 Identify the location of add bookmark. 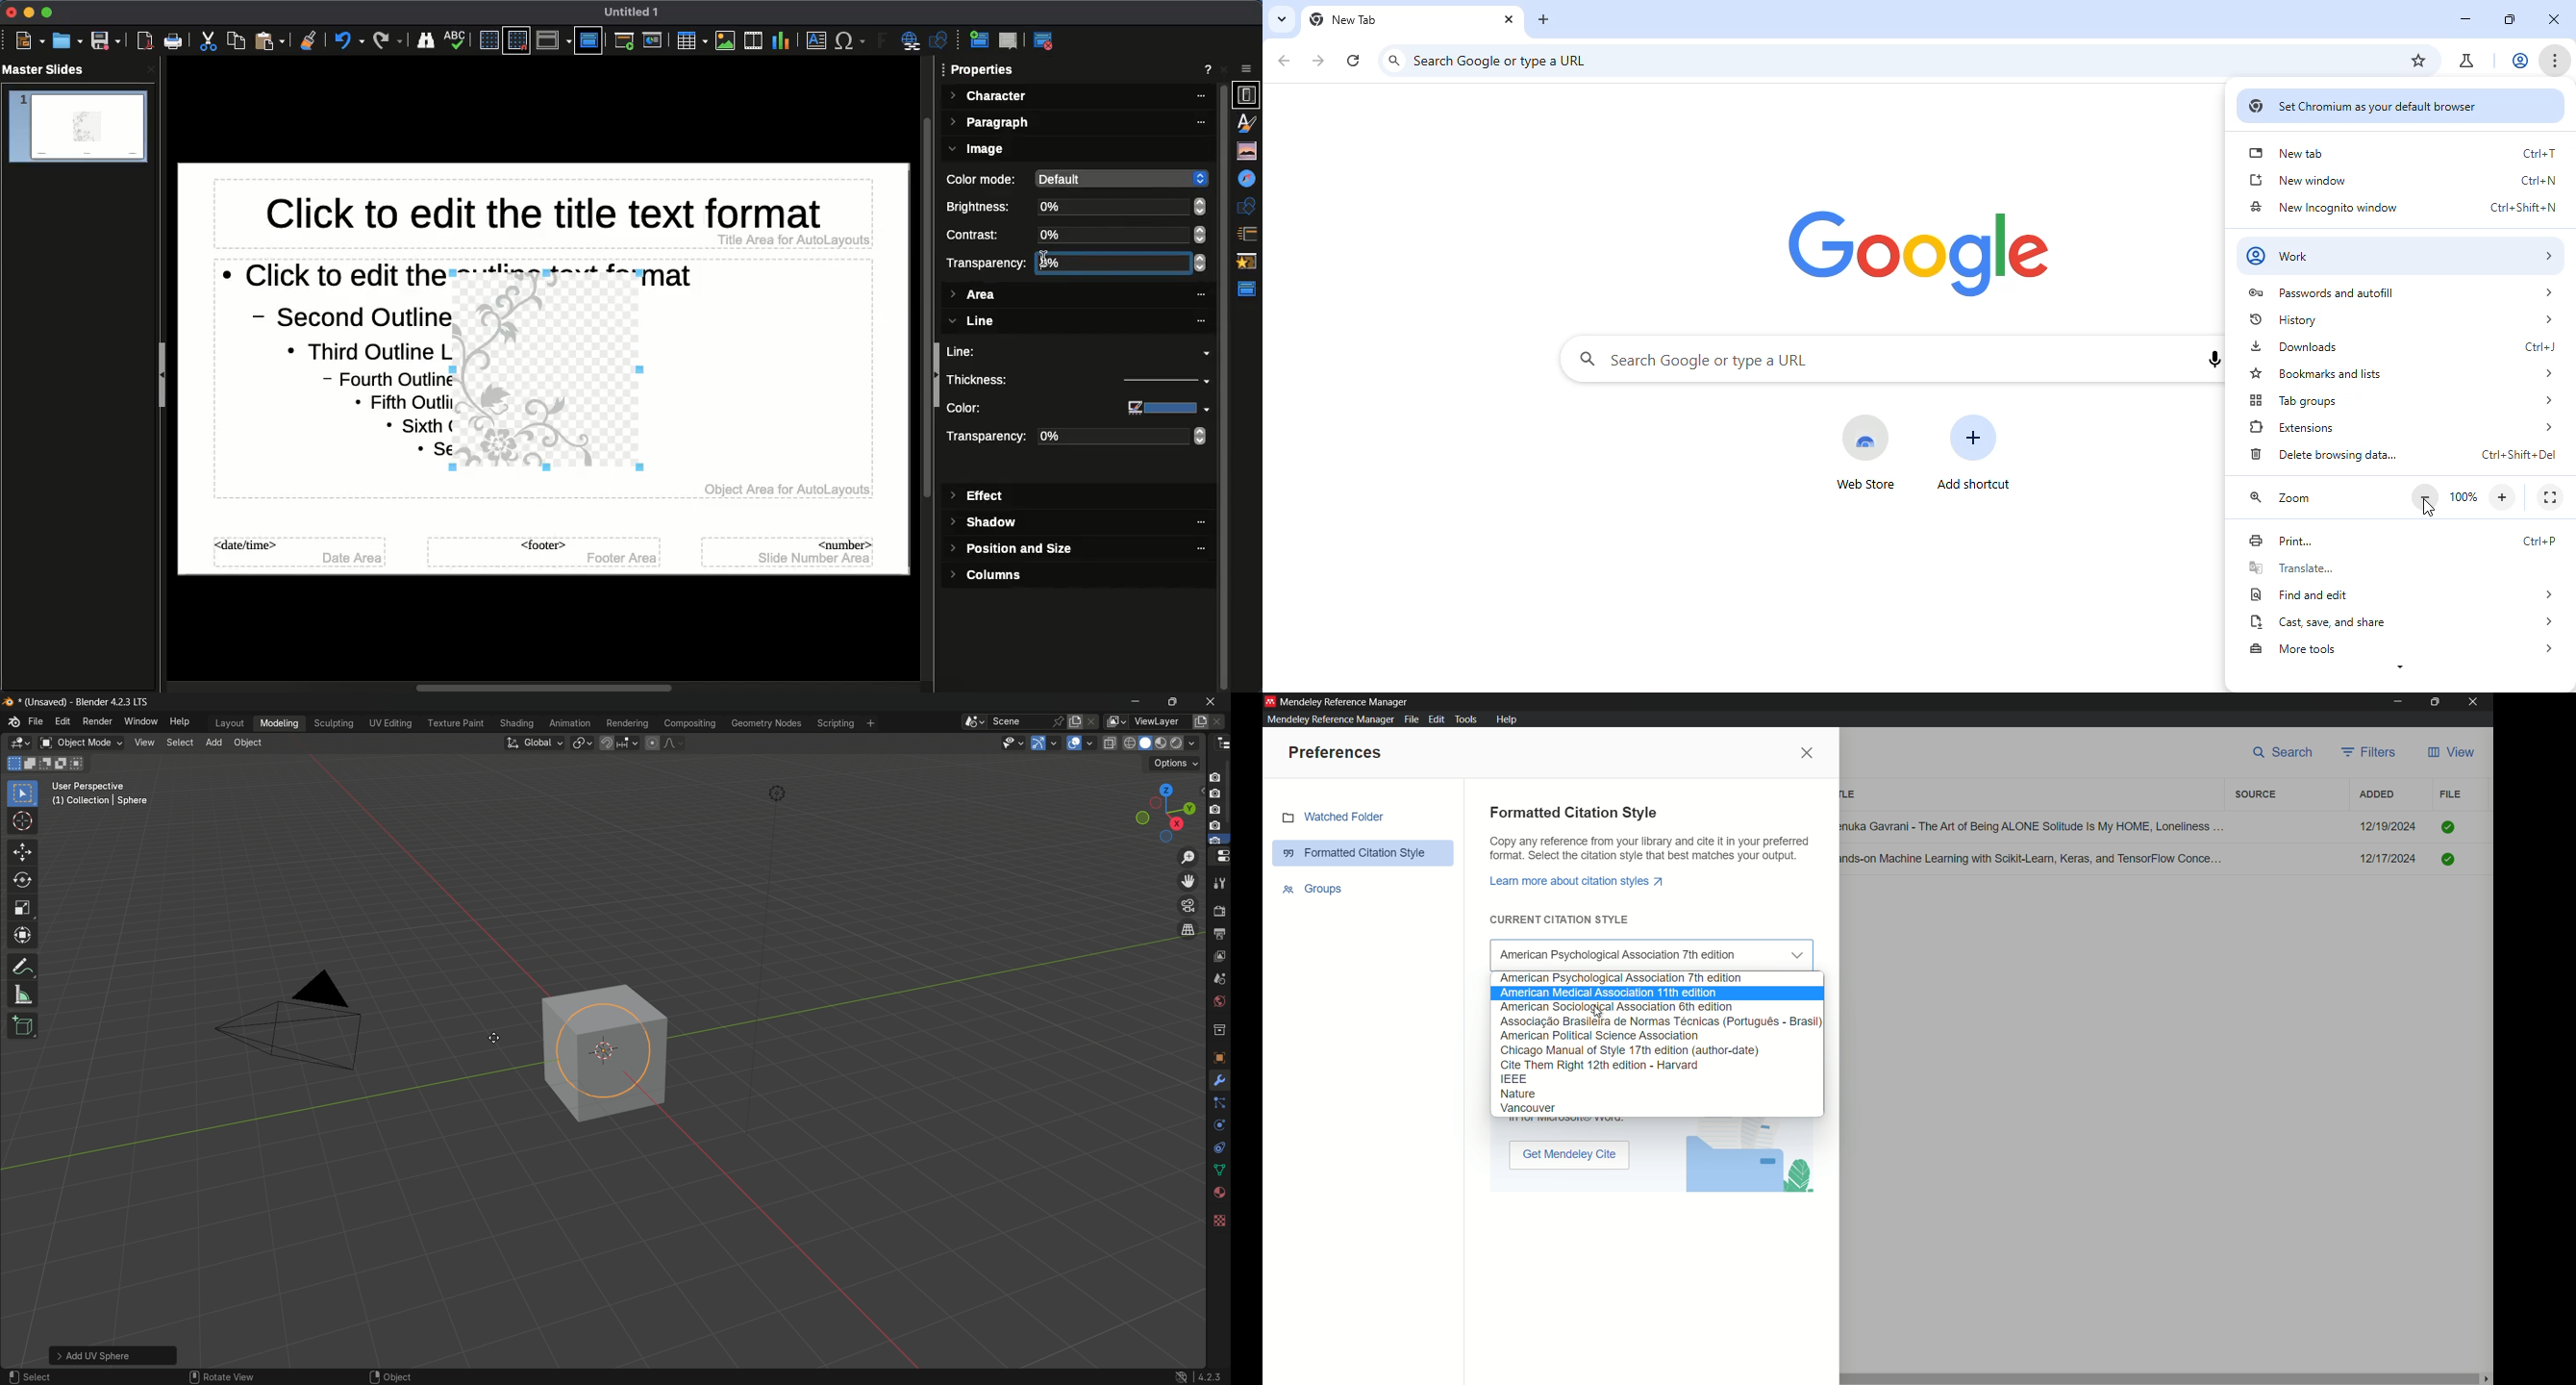
(2420, 62).